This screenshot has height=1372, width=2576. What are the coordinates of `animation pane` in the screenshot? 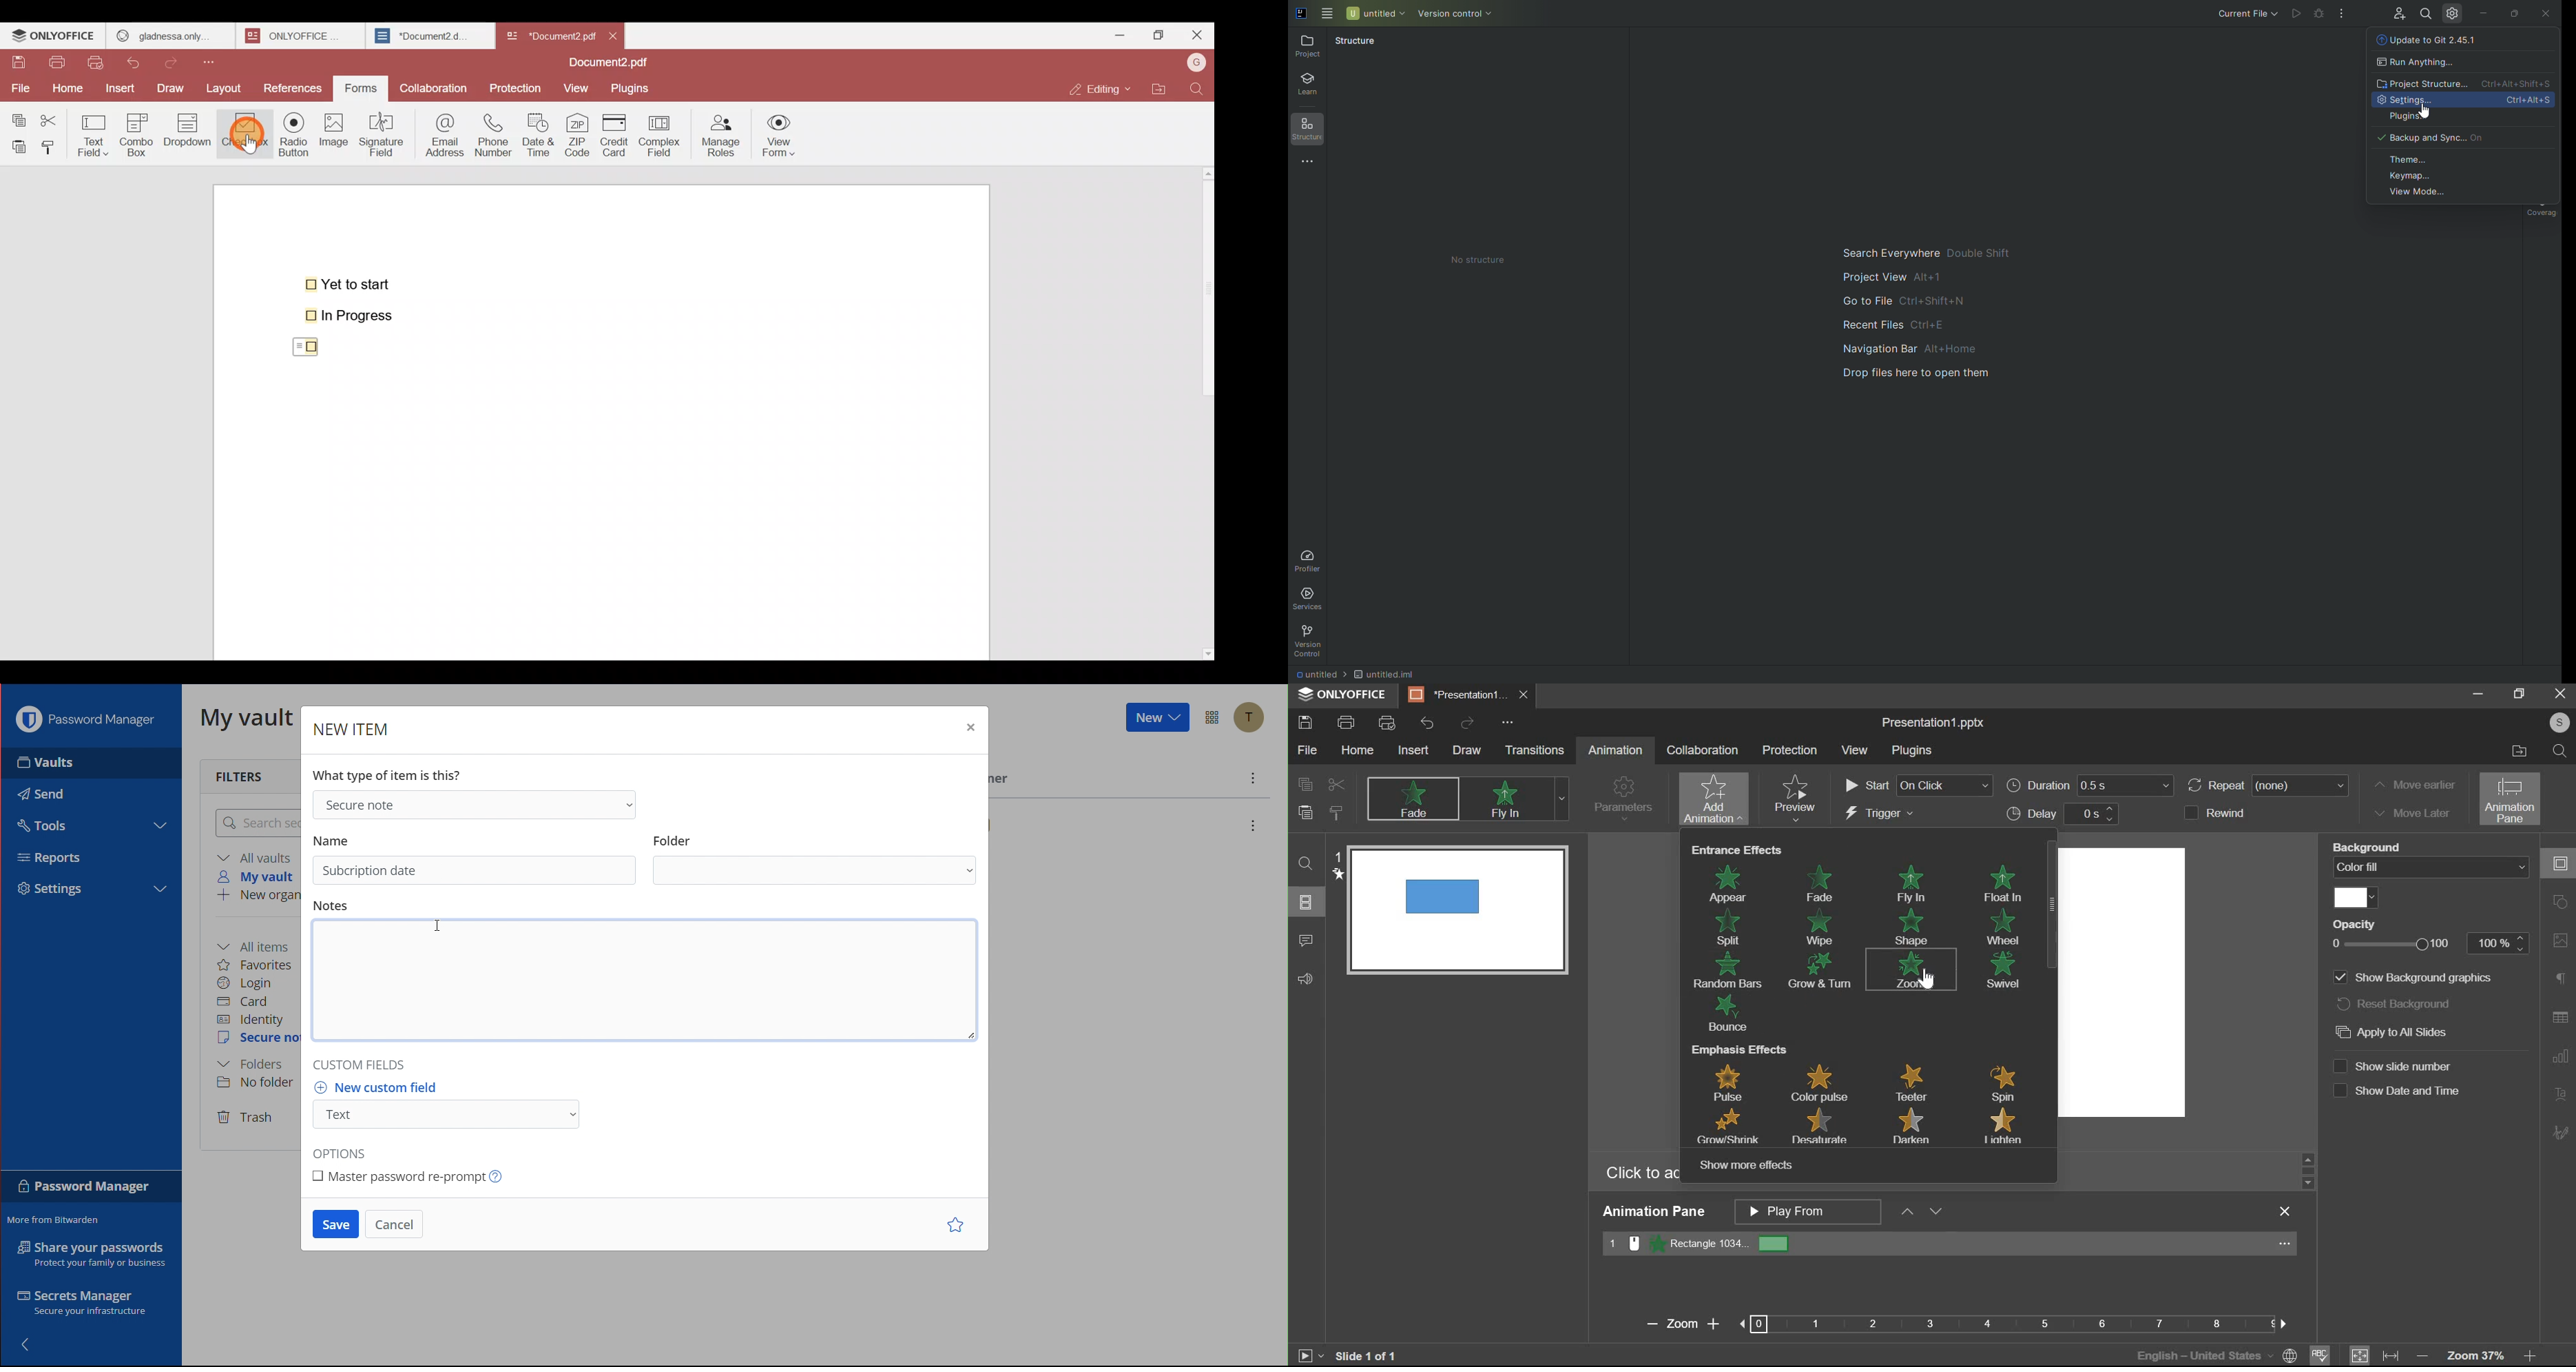 It's located at (1807, 1212).